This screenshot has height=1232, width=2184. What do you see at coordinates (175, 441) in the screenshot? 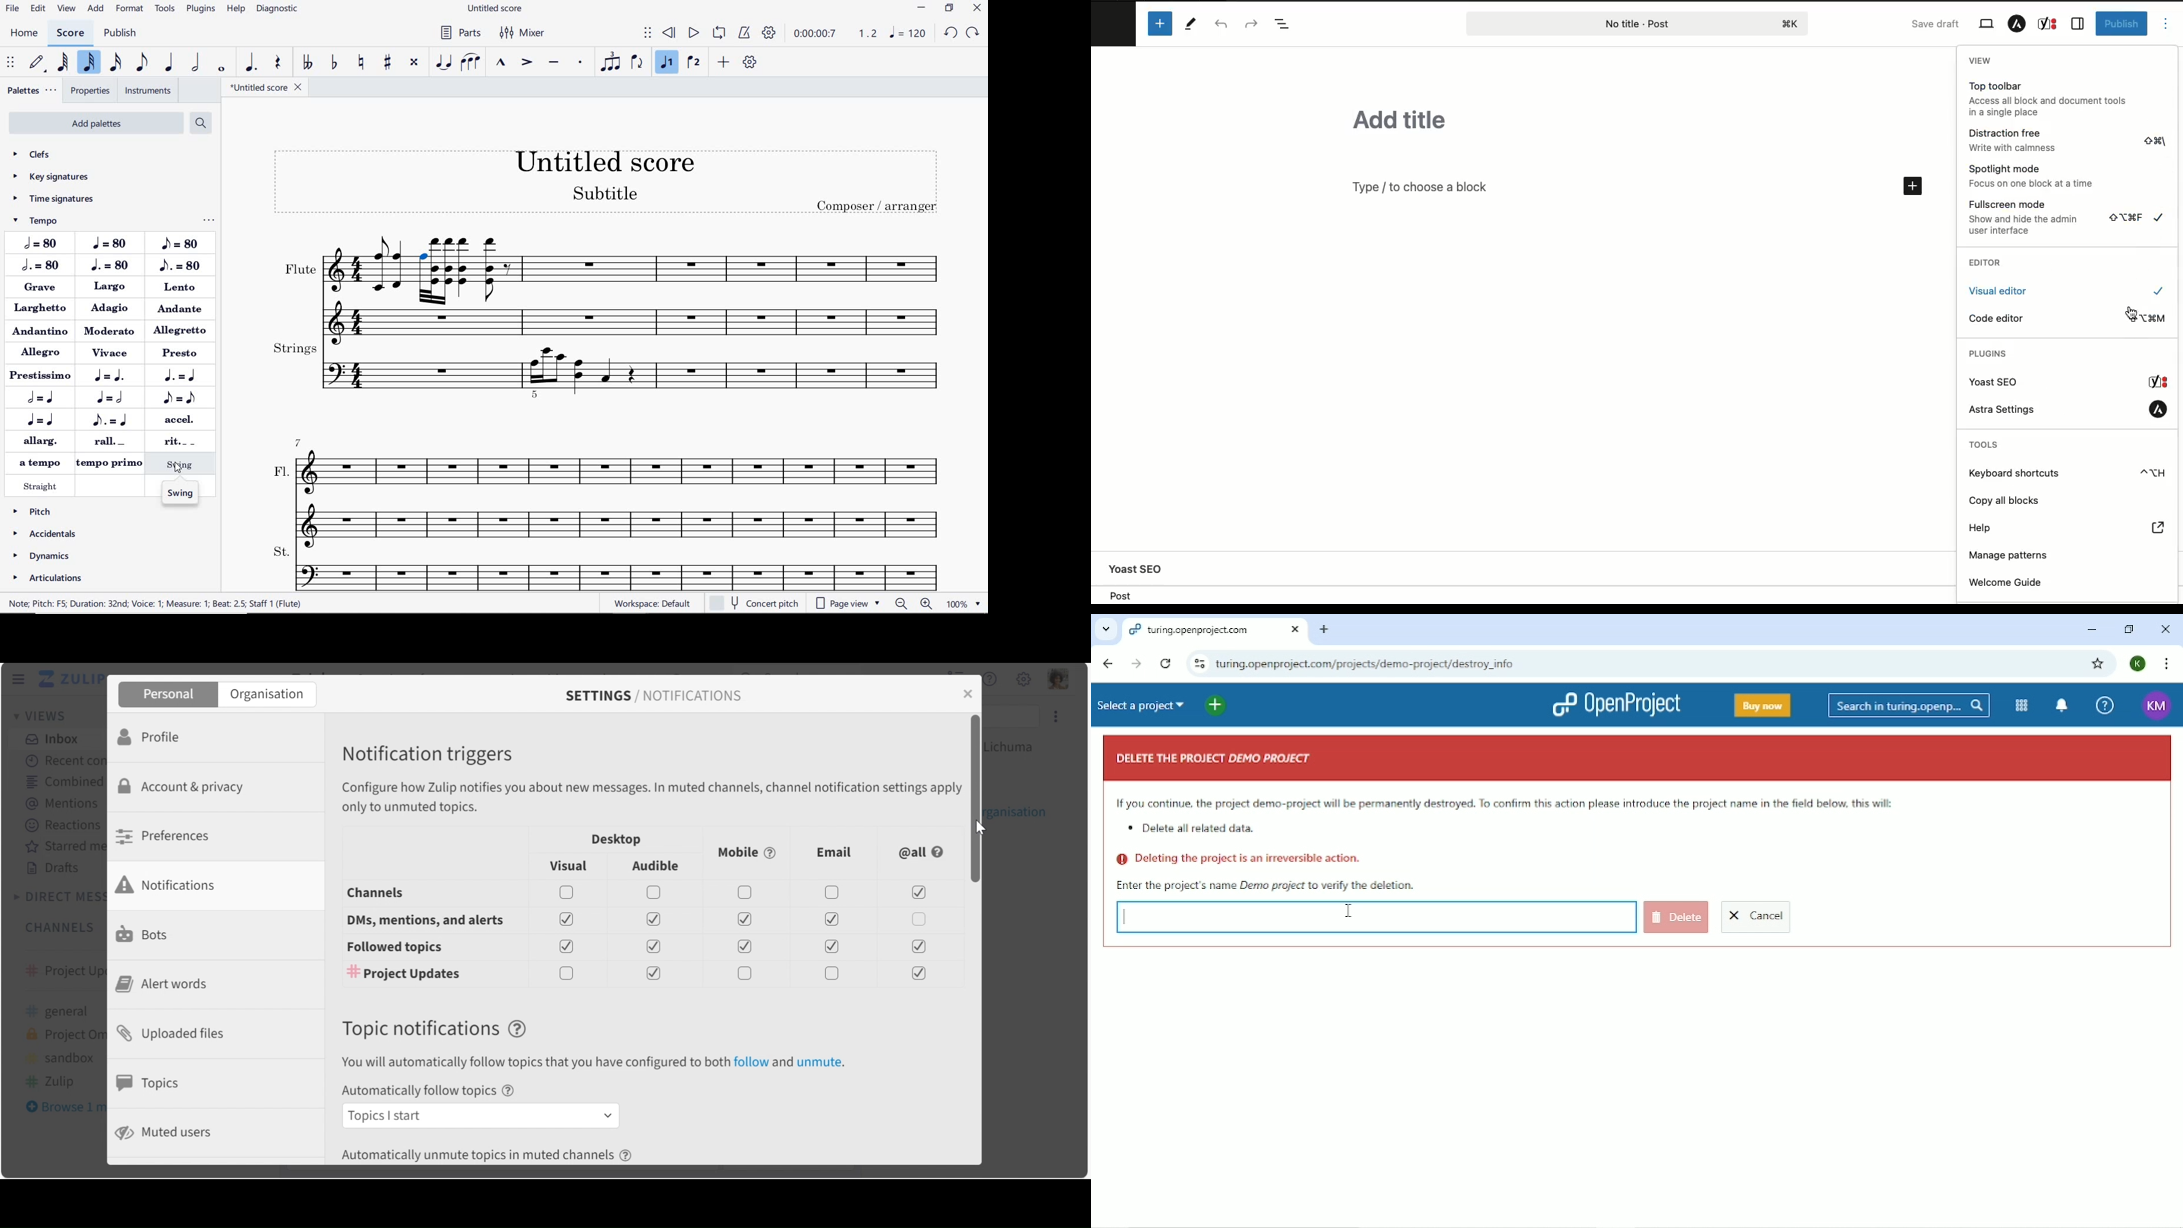
I see `RIT.` at bounding box center [175, 441].